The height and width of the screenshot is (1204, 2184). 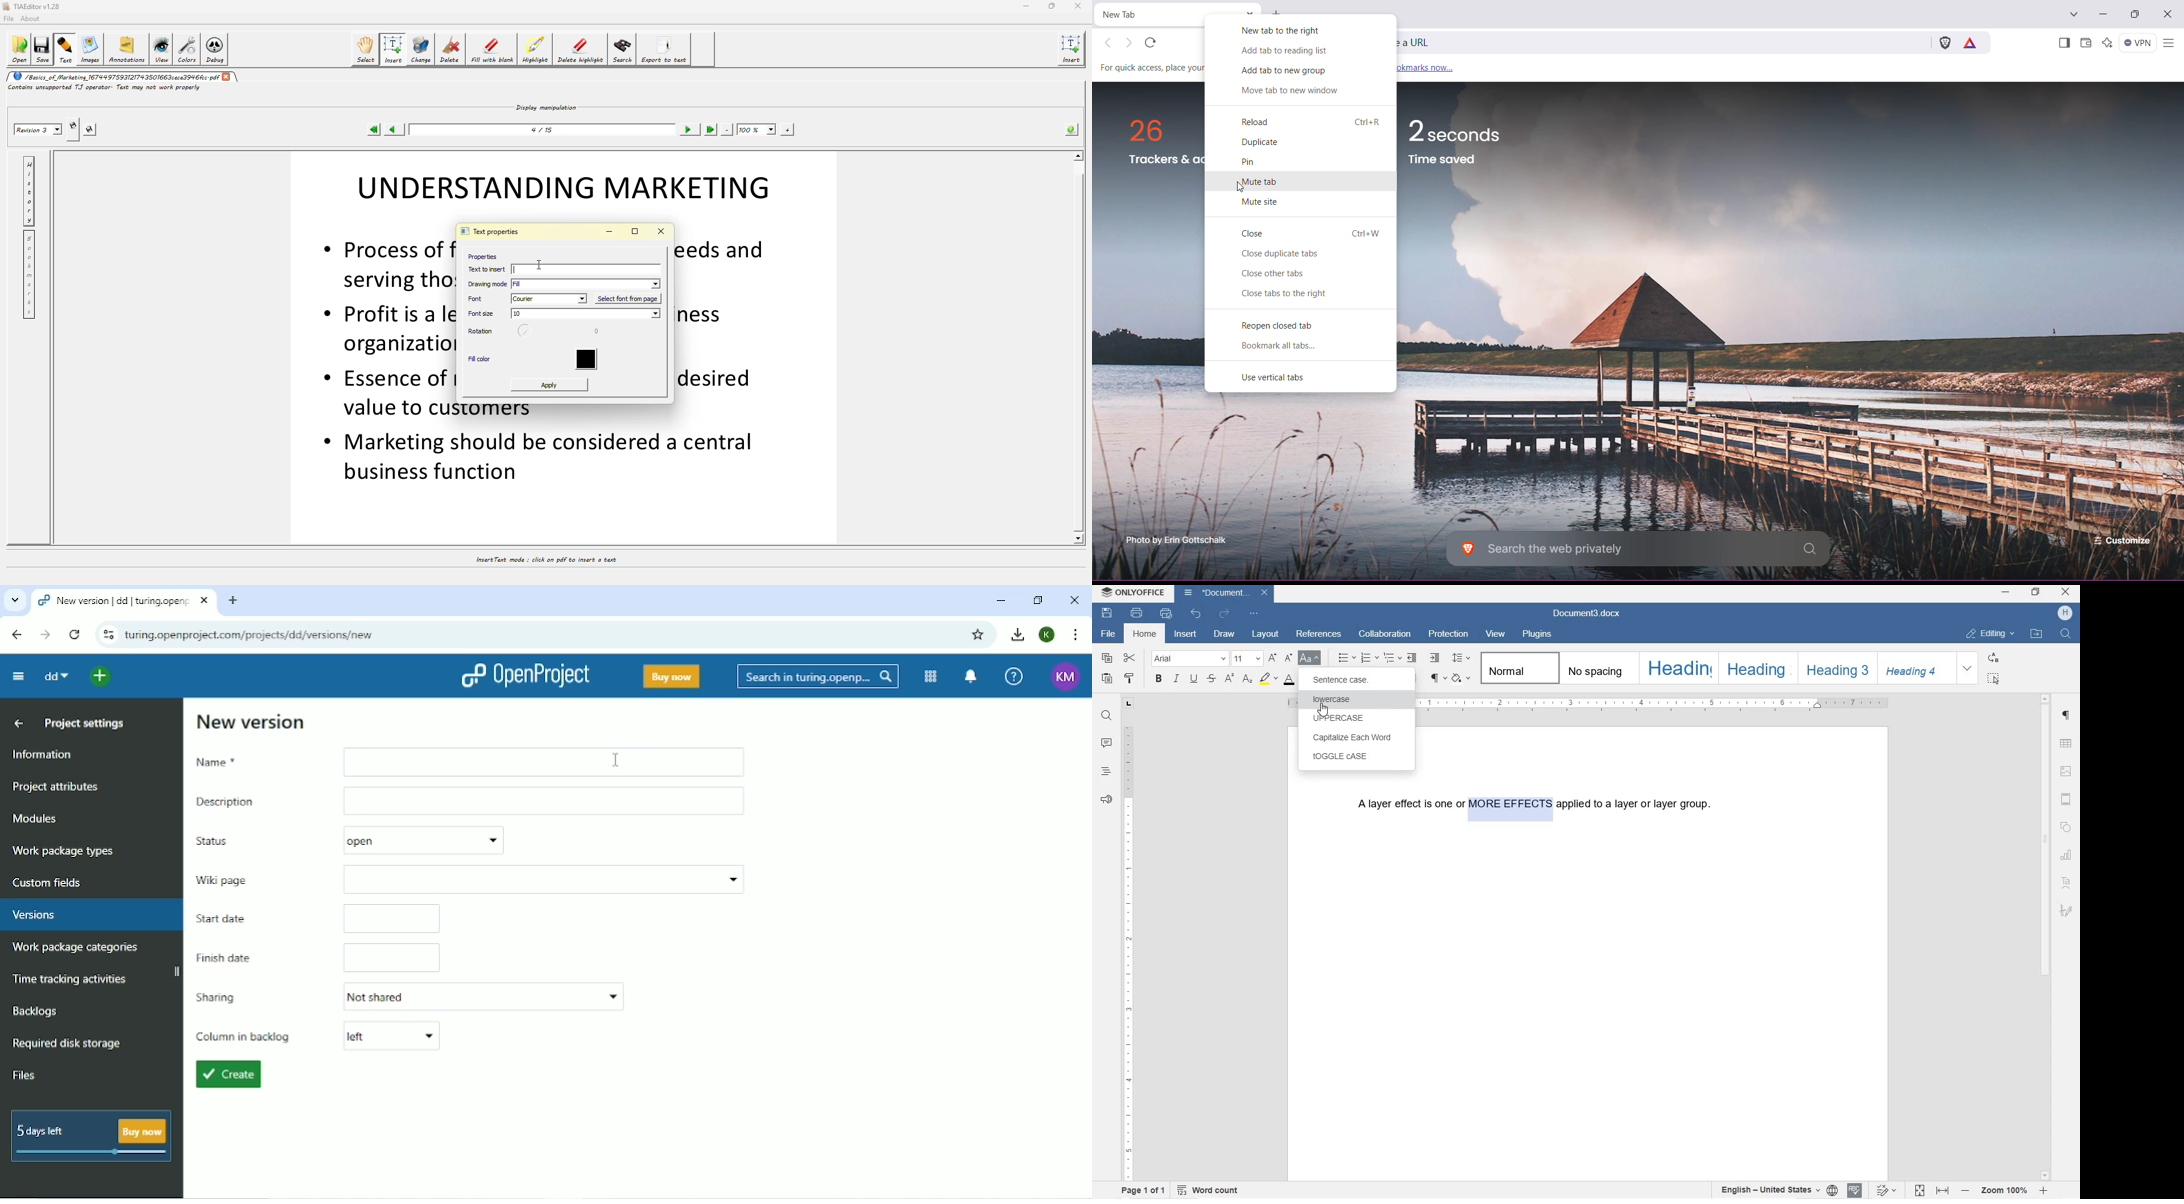 I want to click on VIEW, so click(x=1495, y=634).